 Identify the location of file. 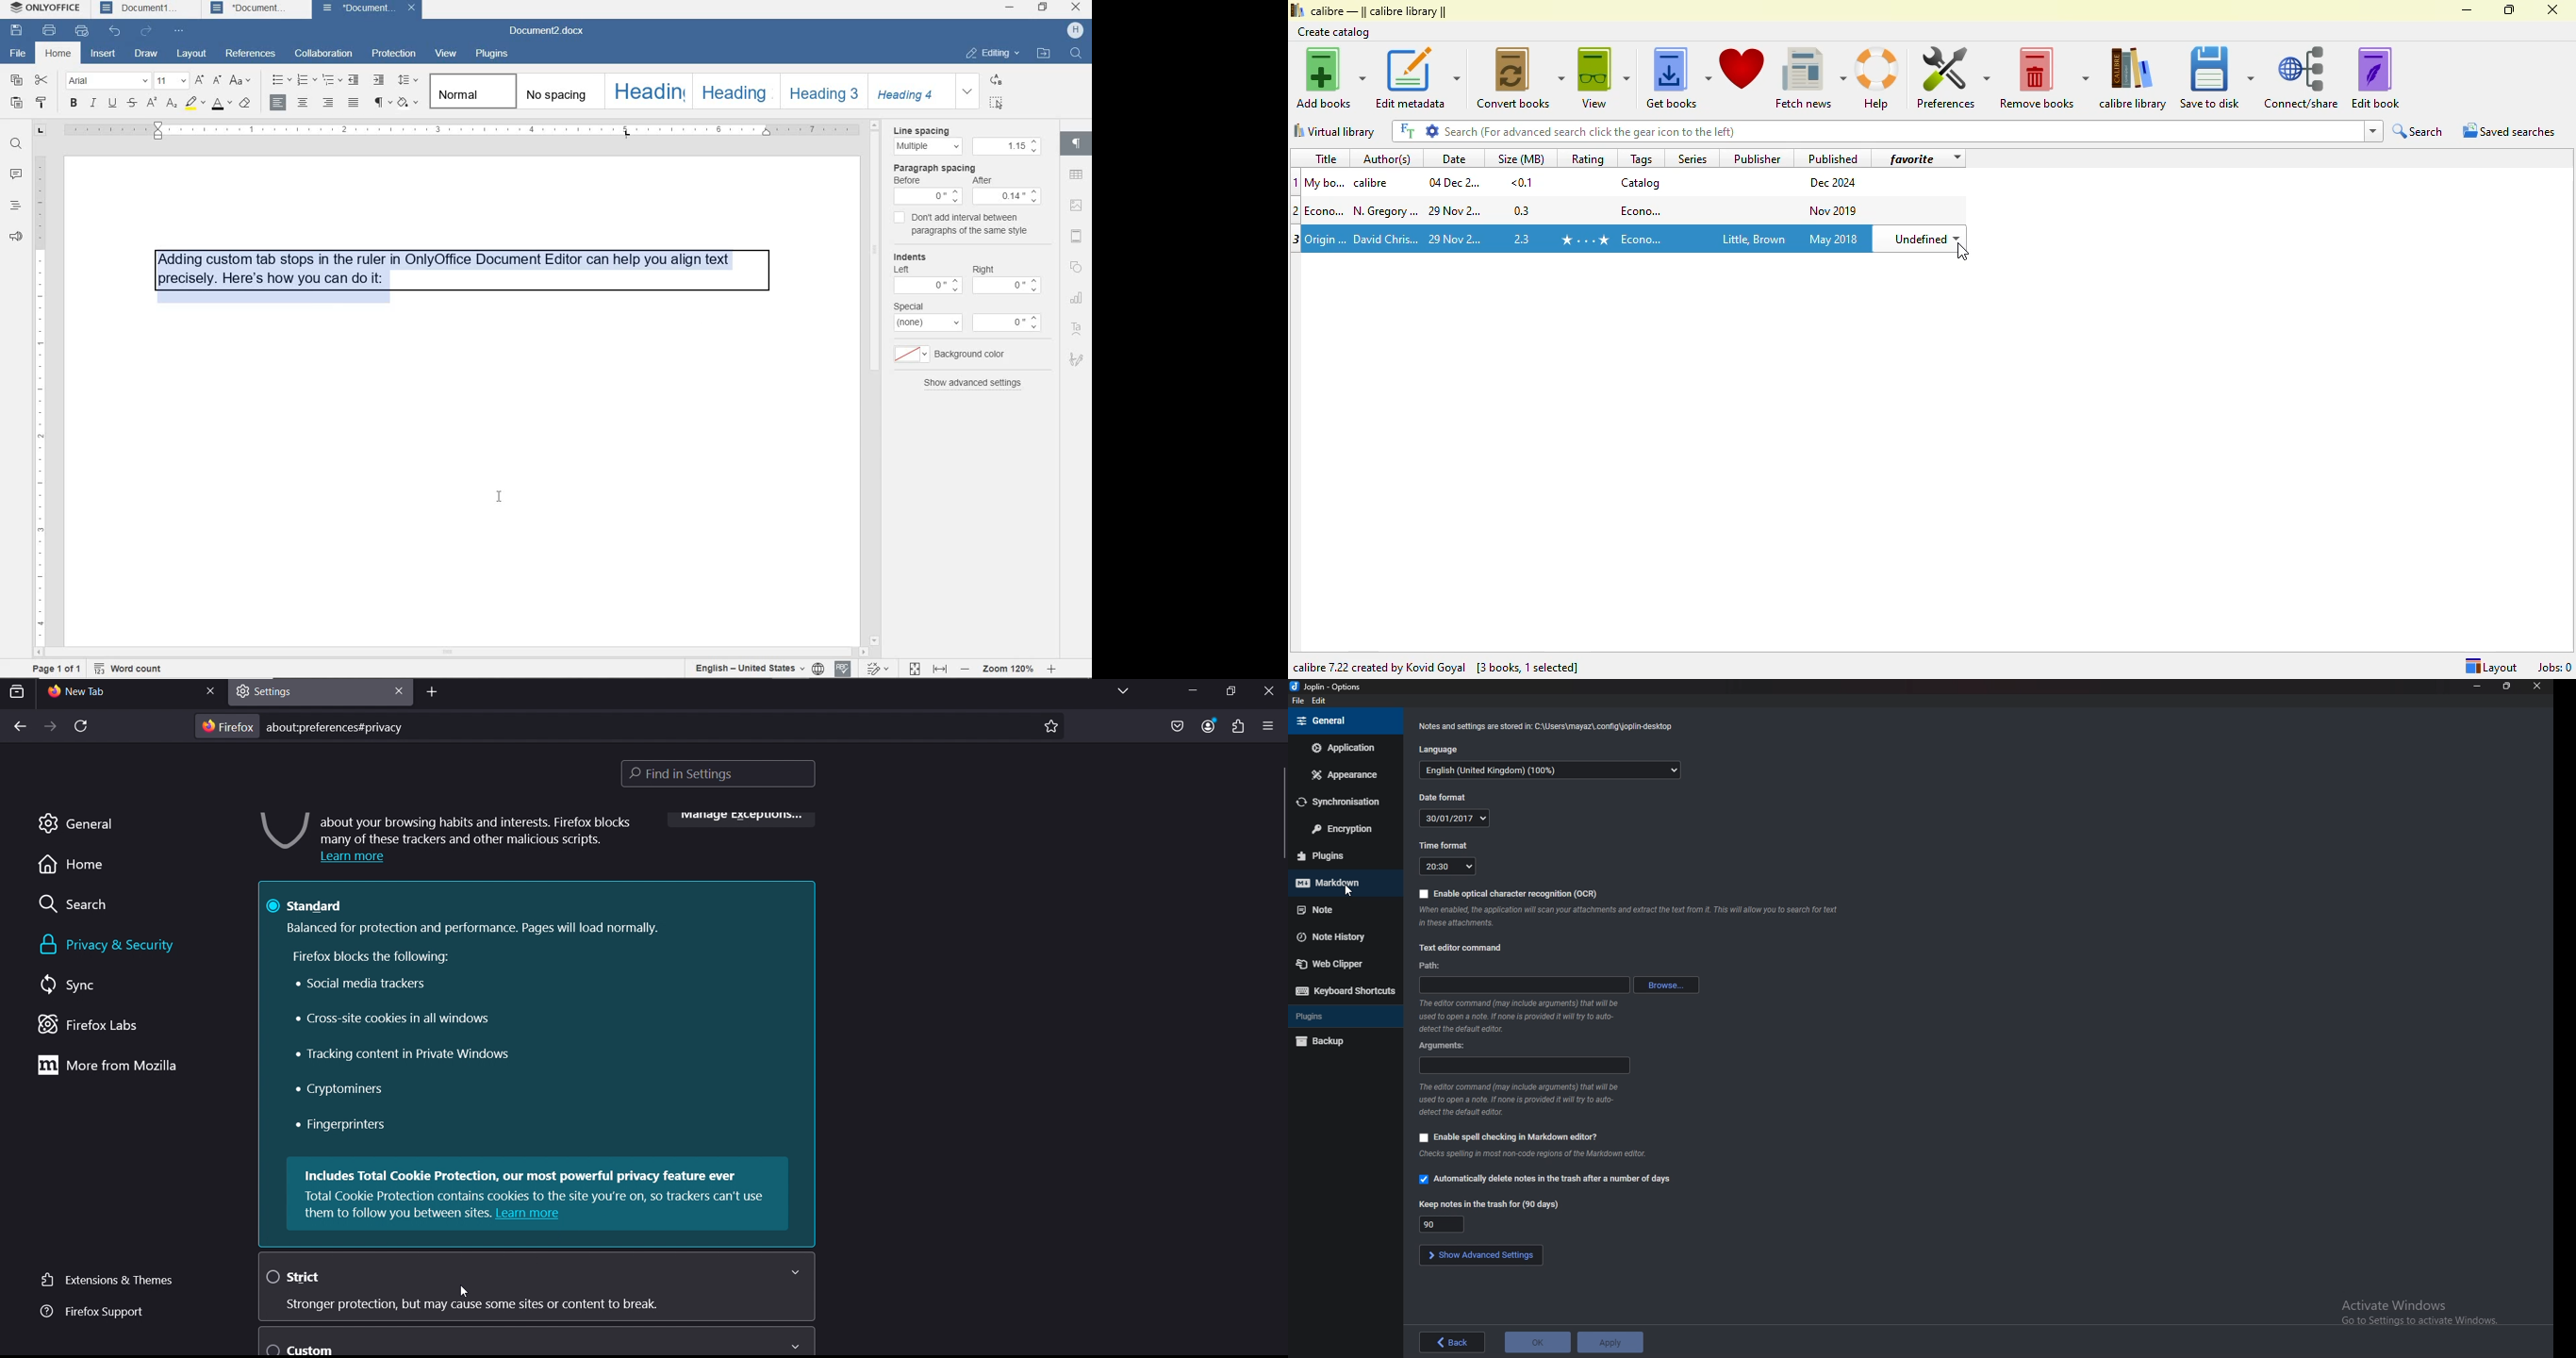
(1299, 701).